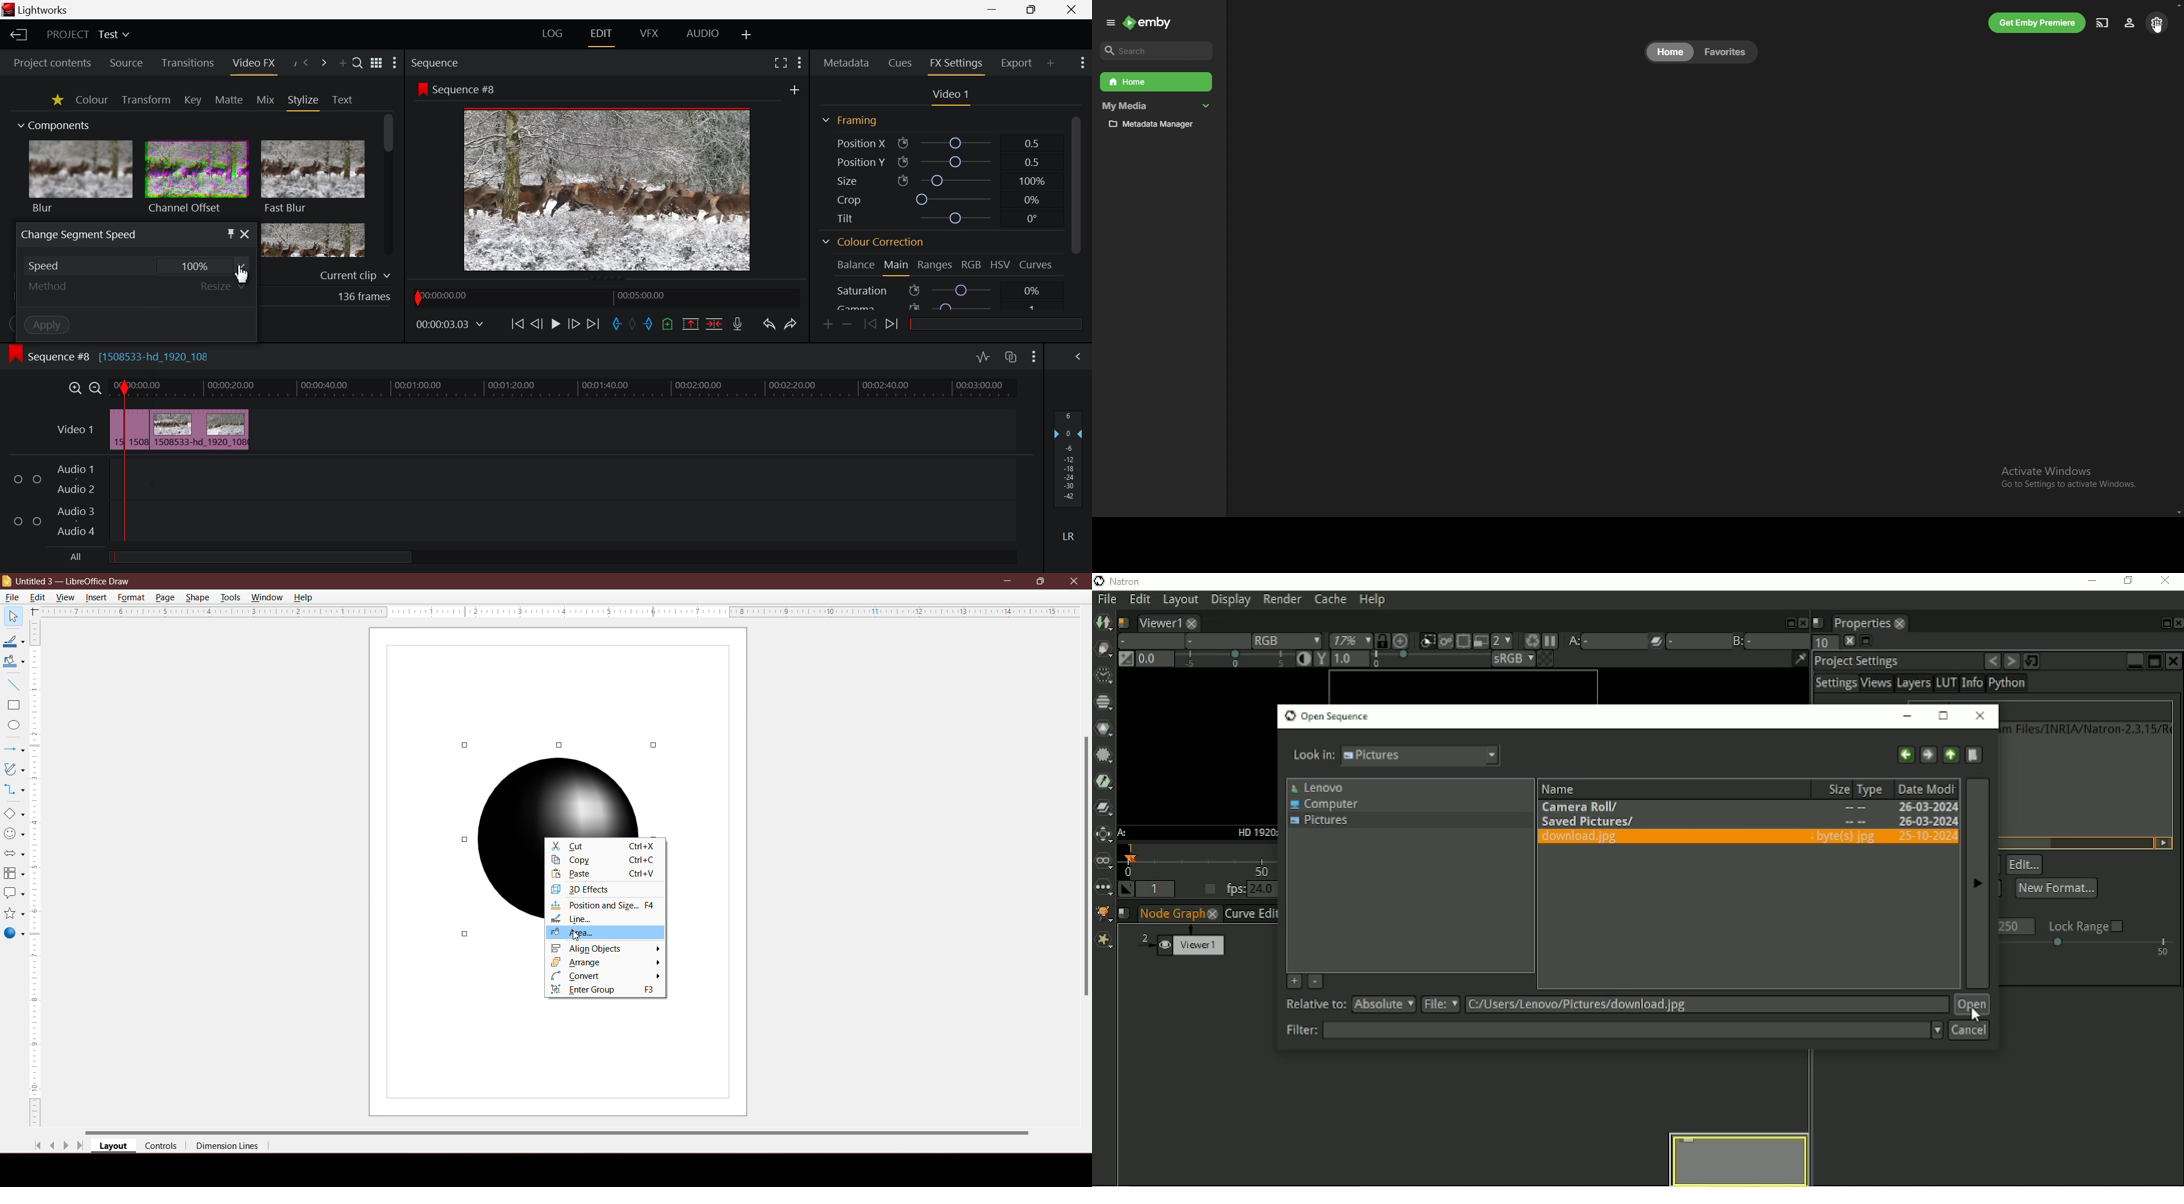  Describe the element at coordinates (849, 122) in the screenshot. I see `Framing Section` at that location.